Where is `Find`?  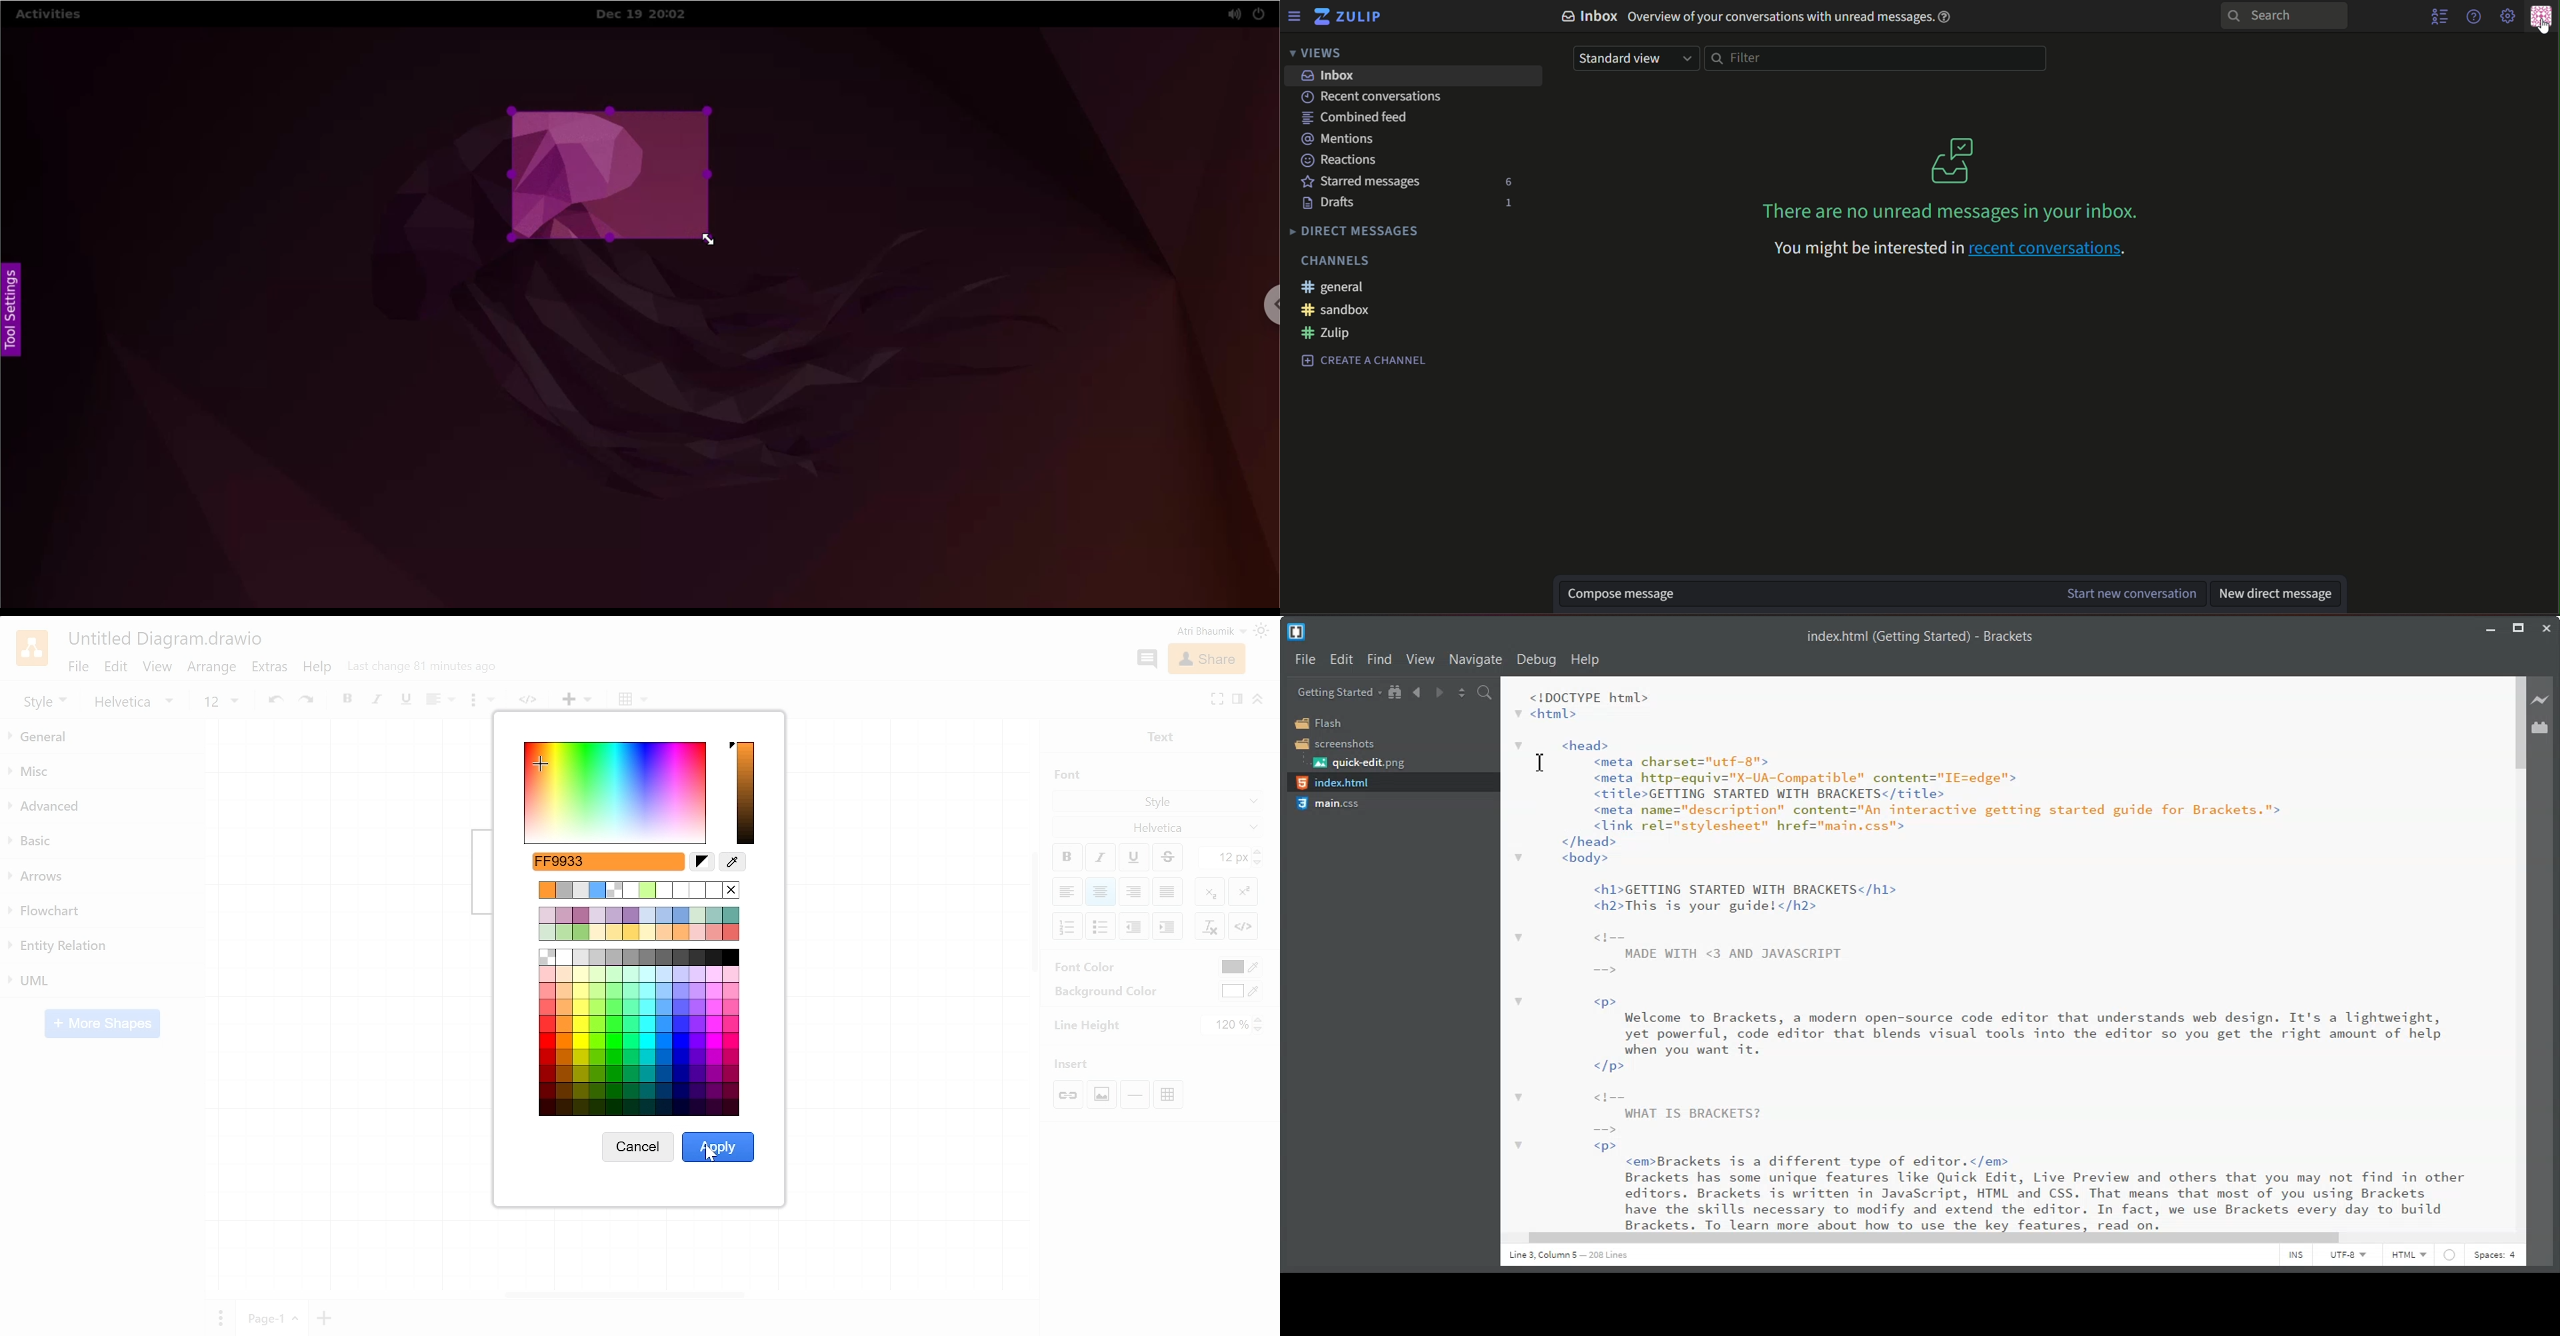 Find is located at coordinates (1380, 660).